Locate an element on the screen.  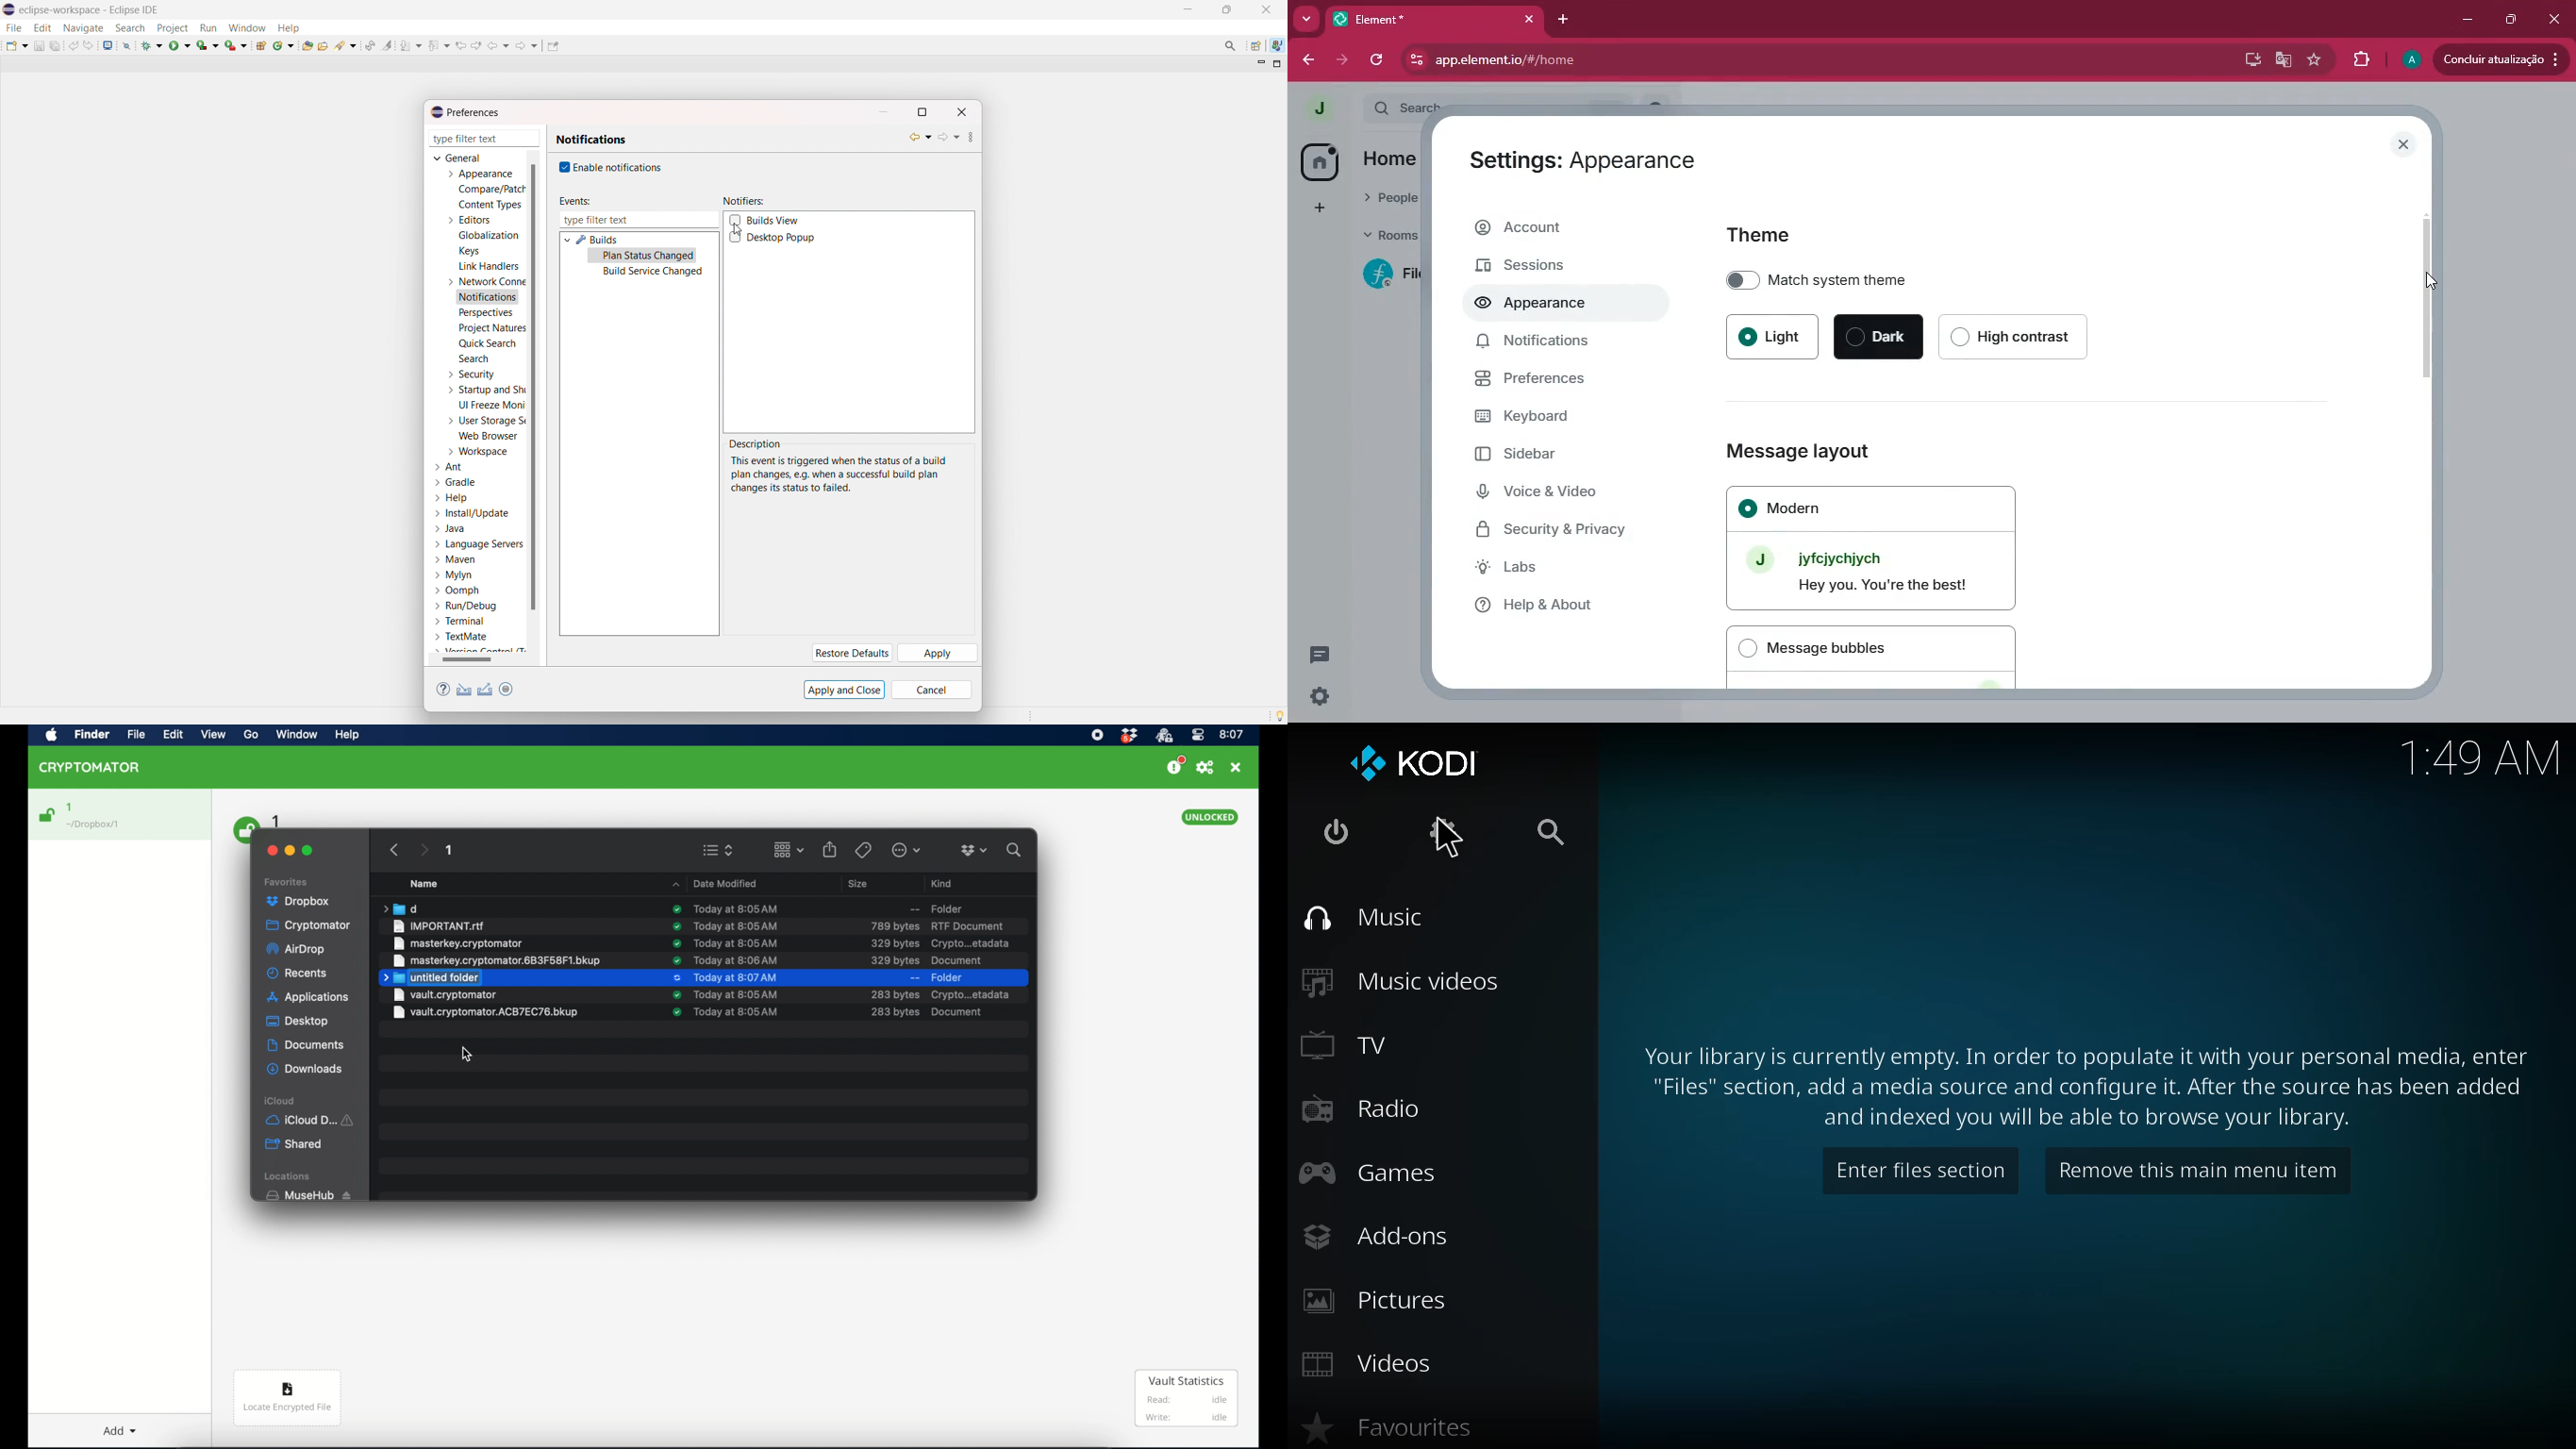
tv is located at coordinates (1349, 1046).